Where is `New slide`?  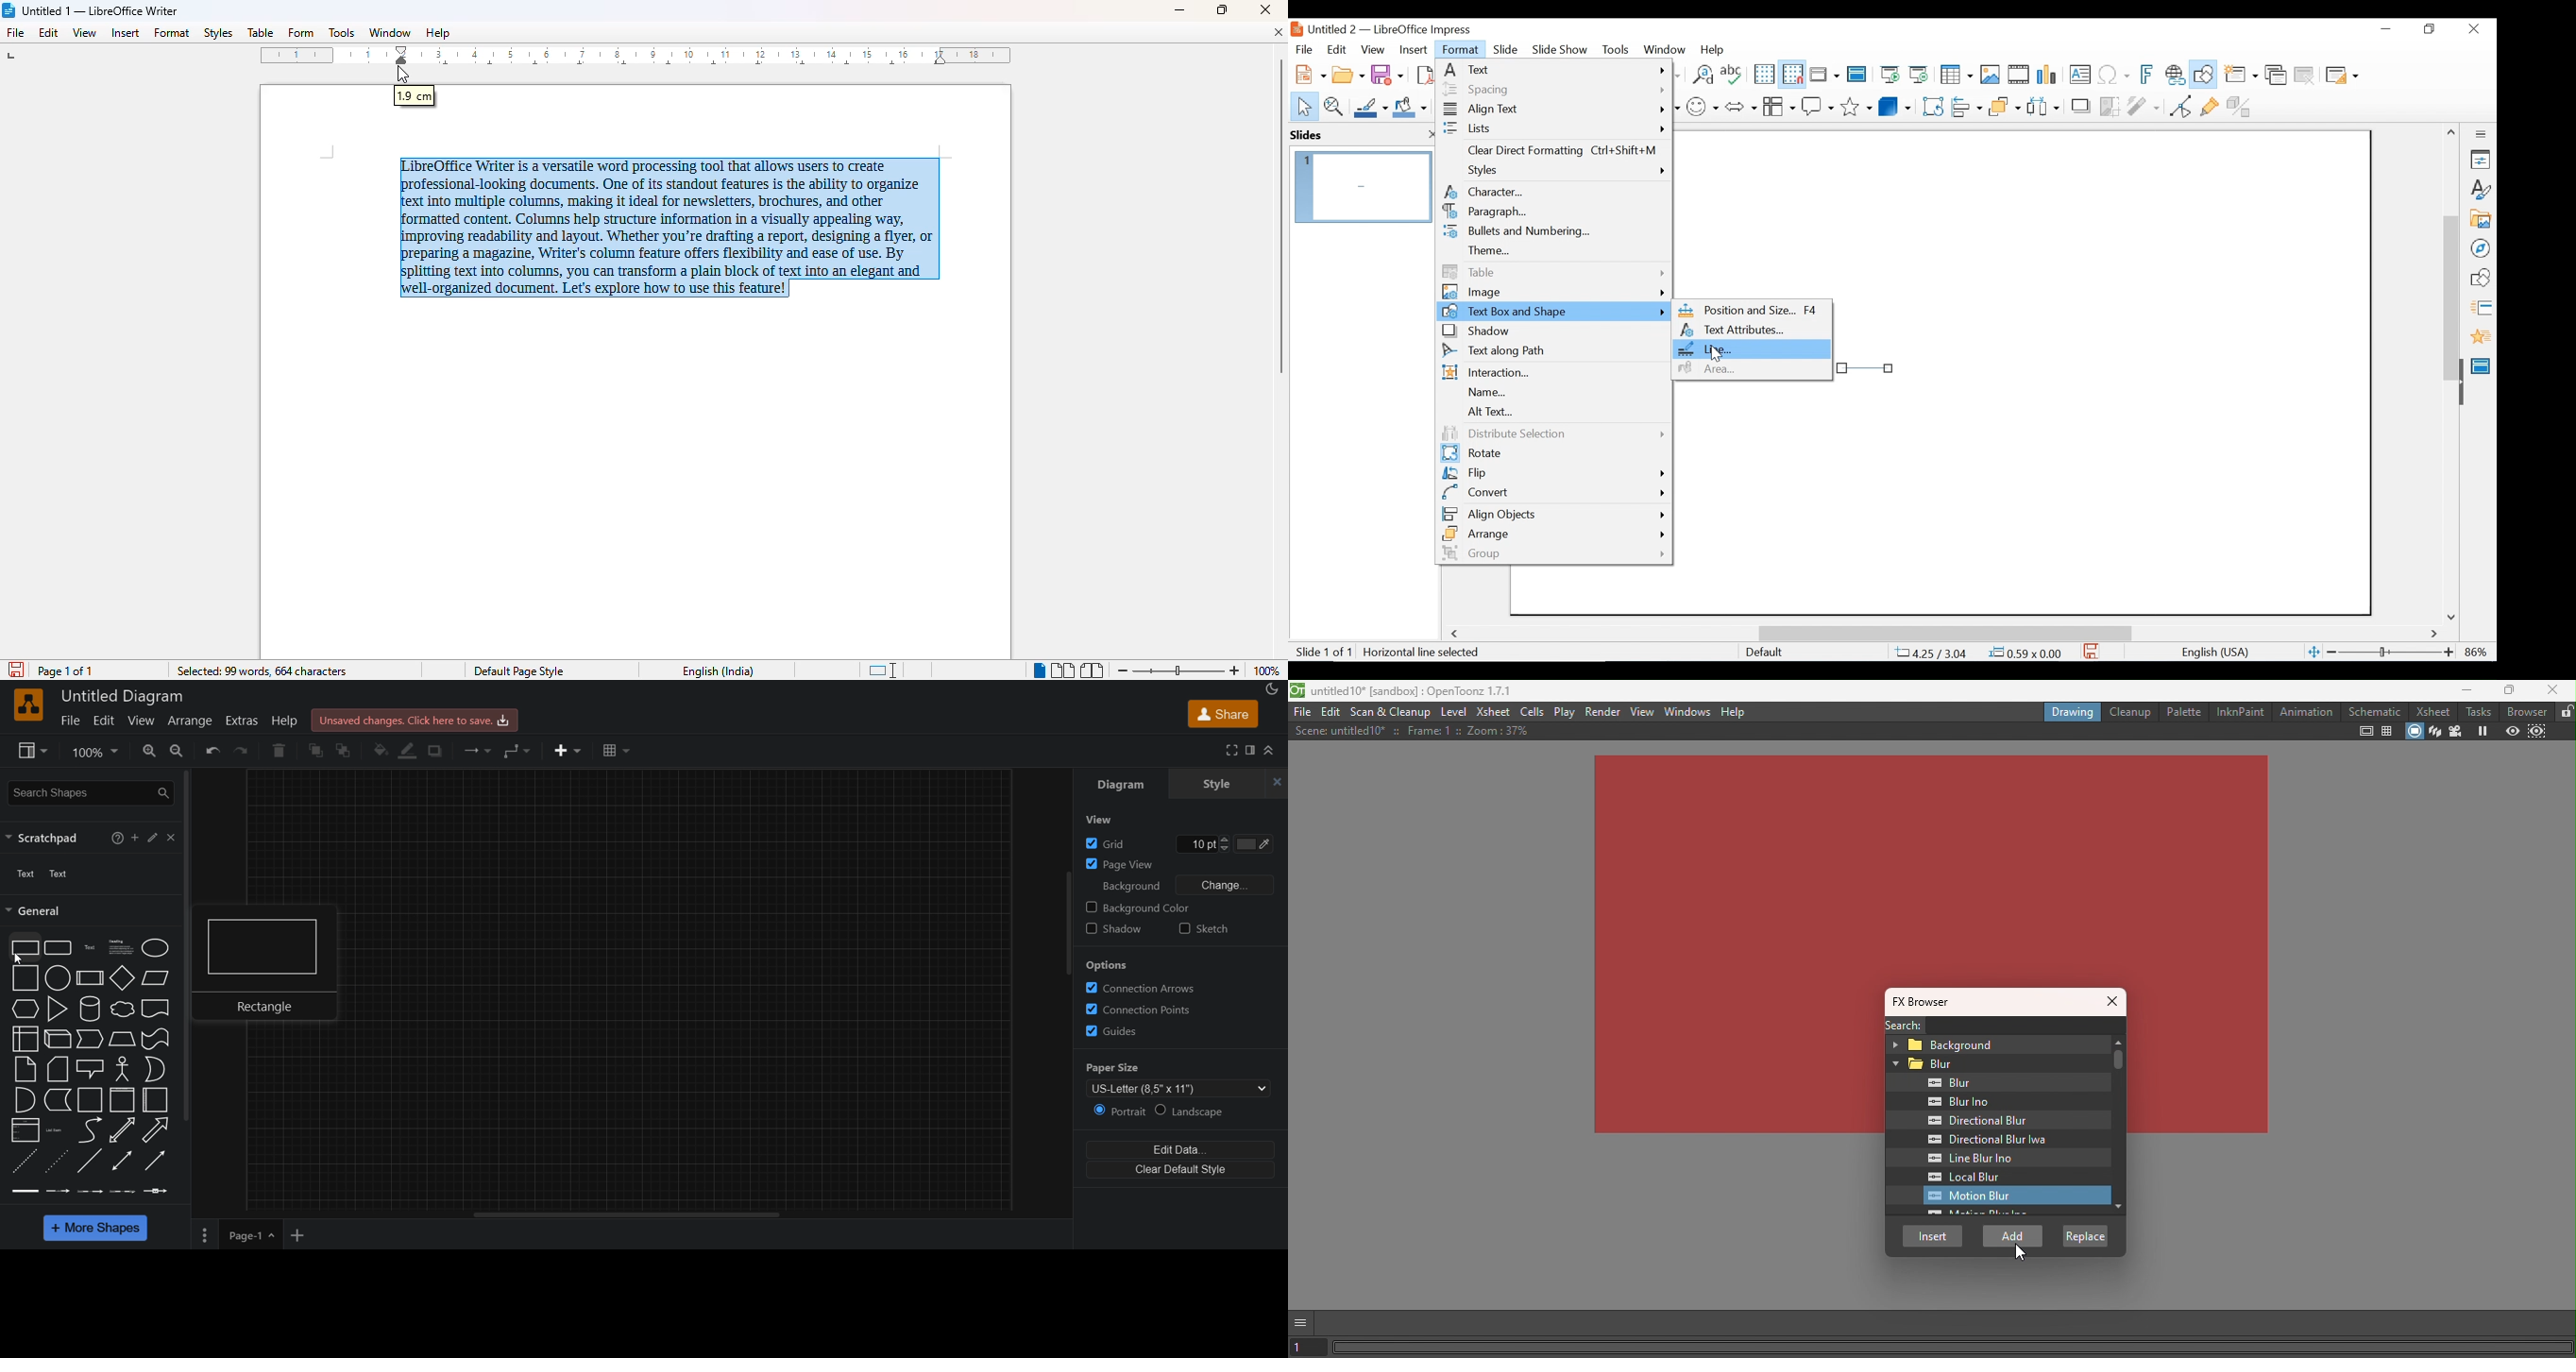 New slide is located at coordinates (2240, 76).